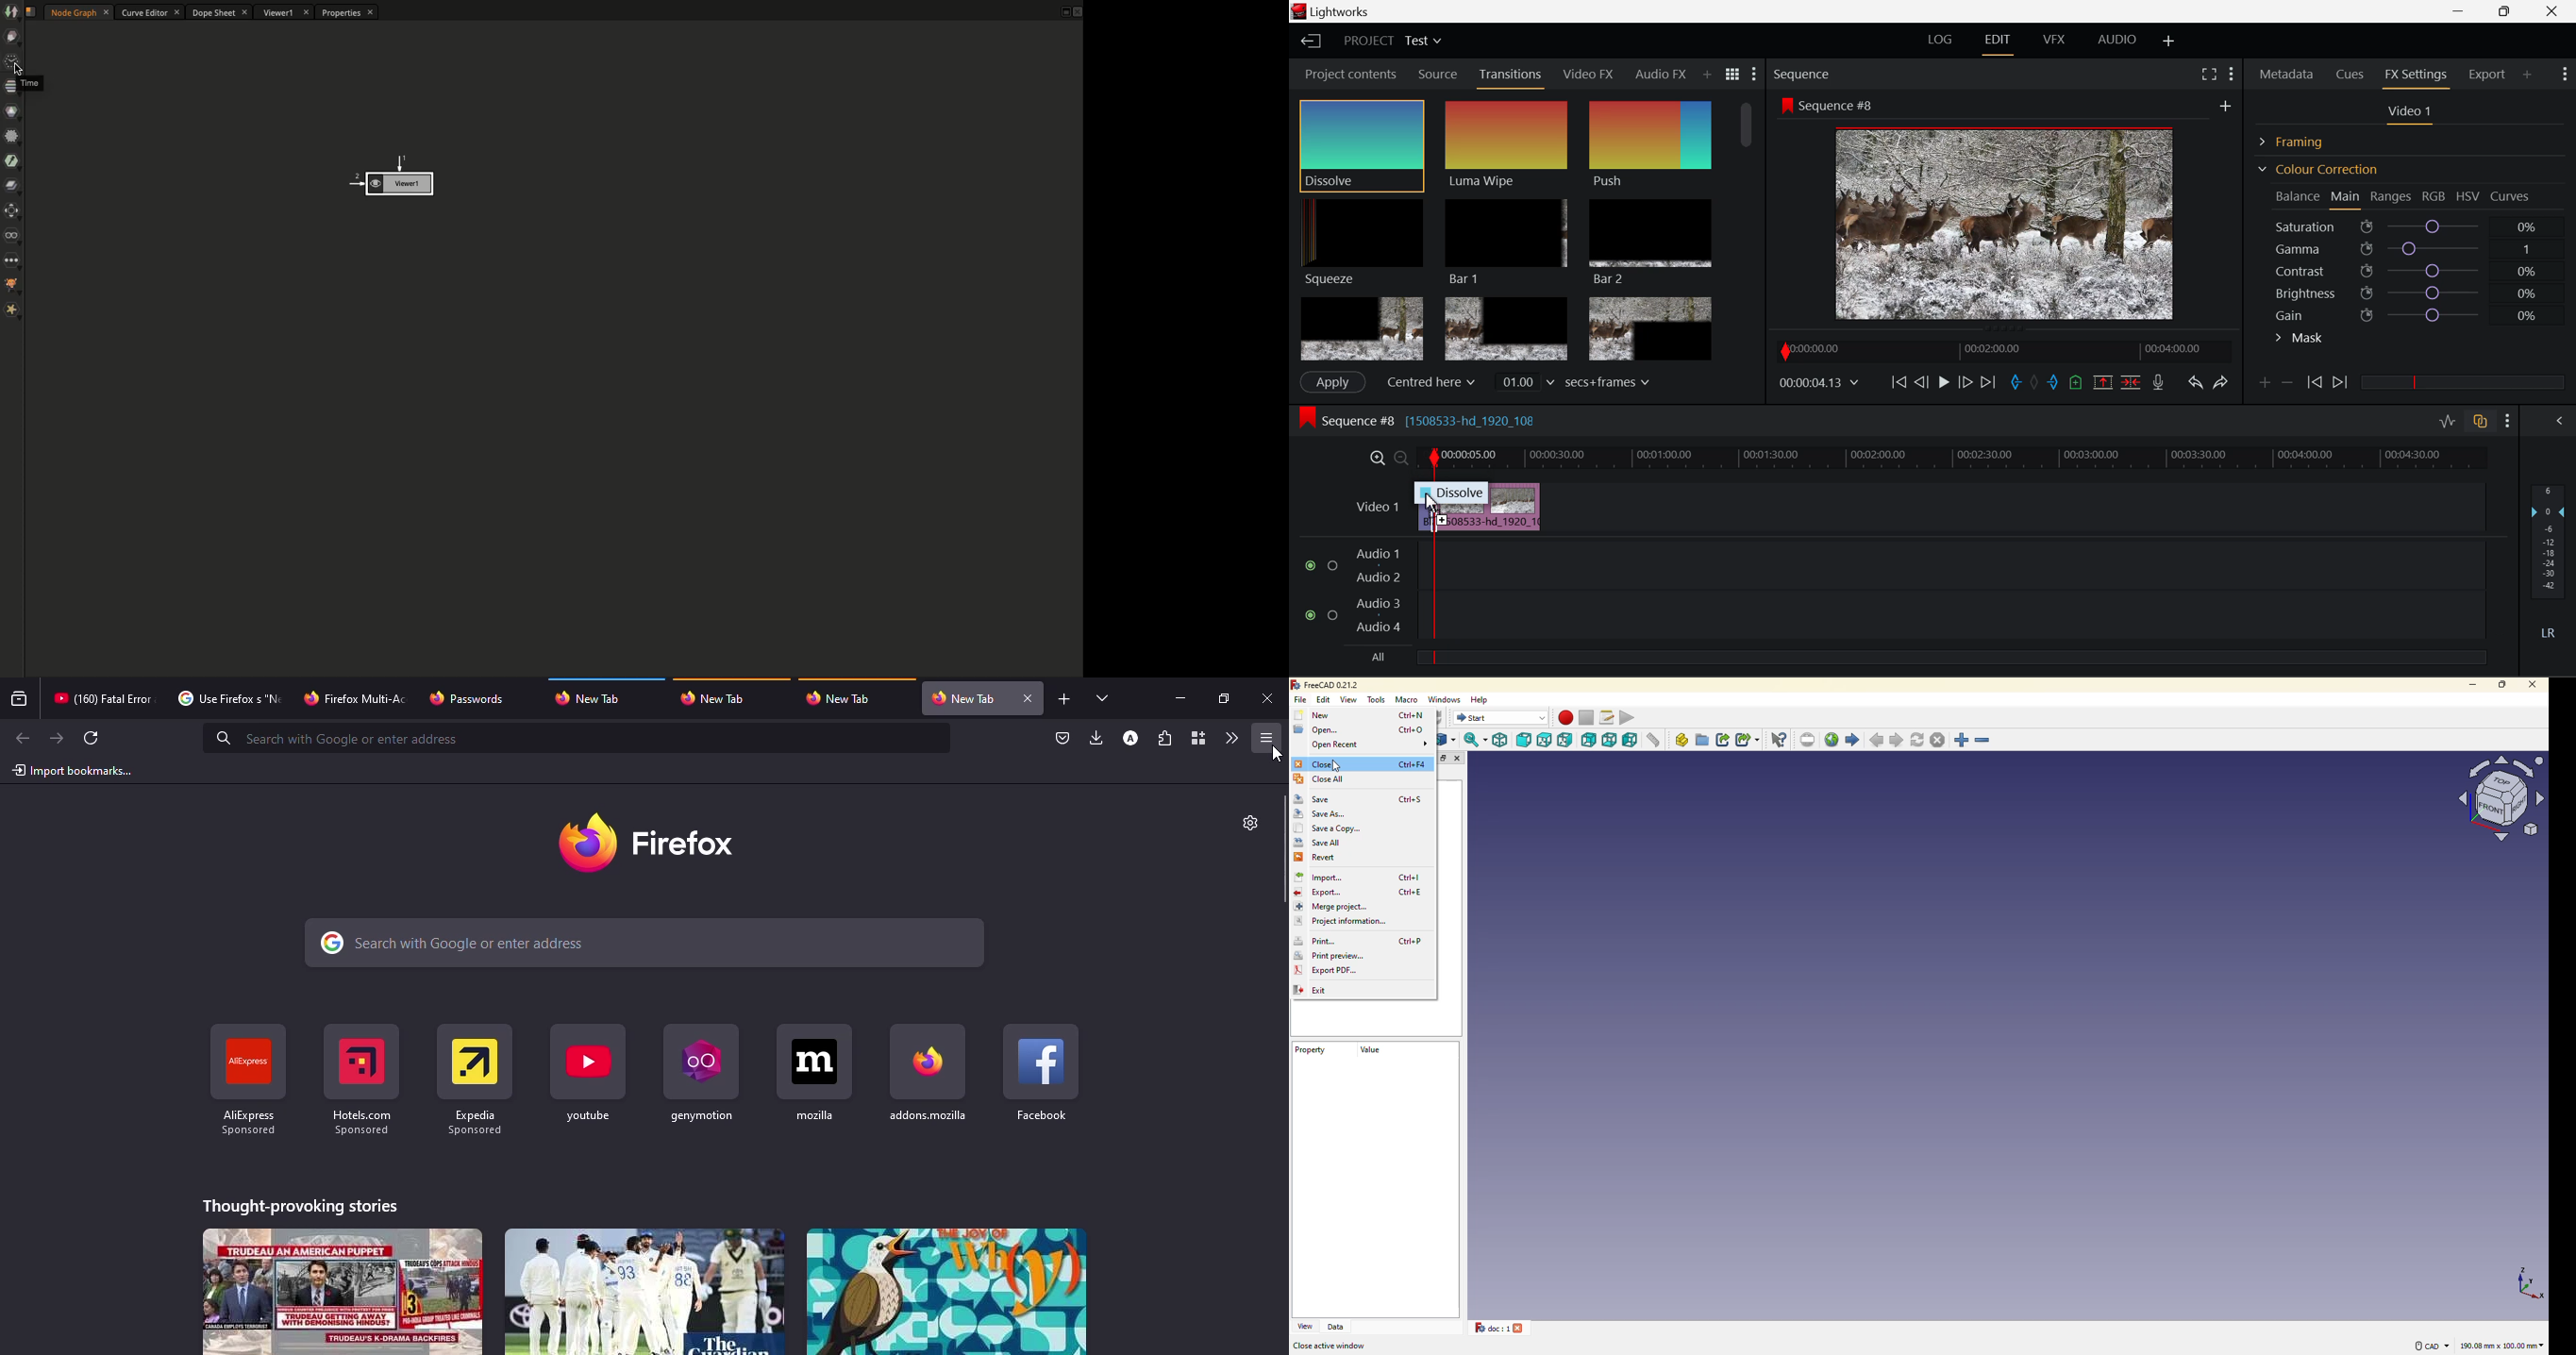 Image resolution: width=2576 pixels, height=1372 pixels. What do you see at coordinates (1942, 383) in the screenshot?
I see `Play` at bounding box center [1942, 383].